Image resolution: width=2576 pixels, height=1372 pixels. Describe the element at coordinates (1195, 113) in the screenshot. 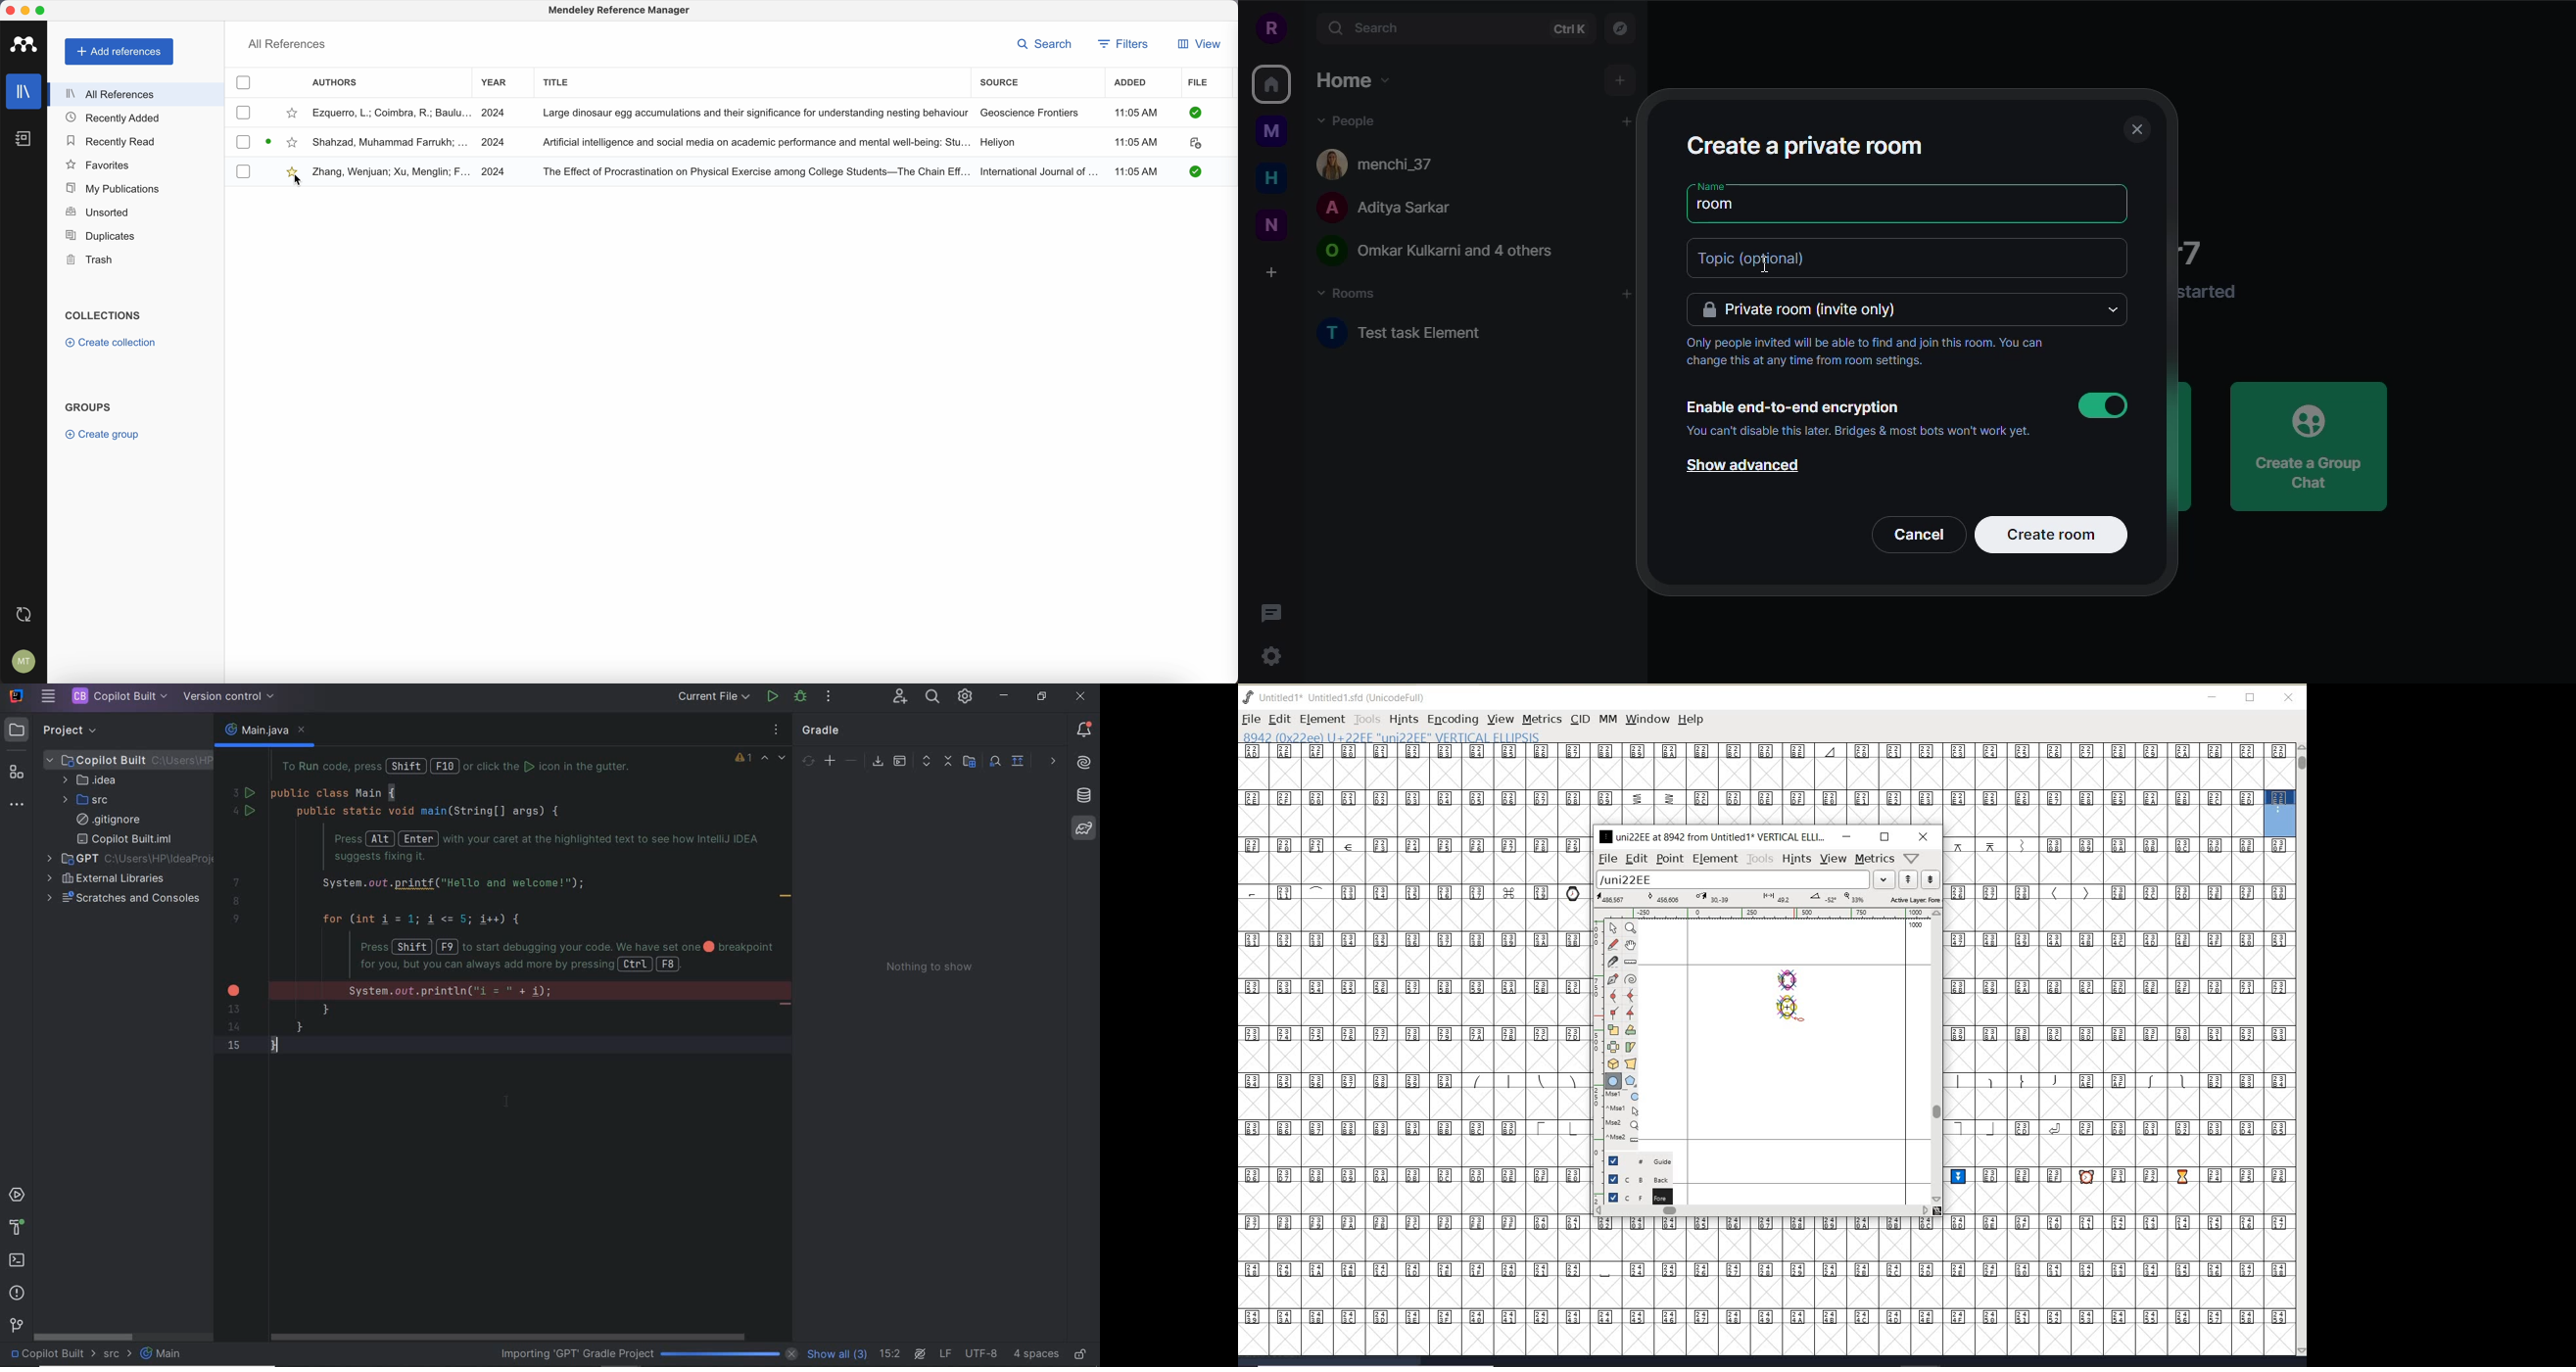

I see `pdf downloaded` at that location.